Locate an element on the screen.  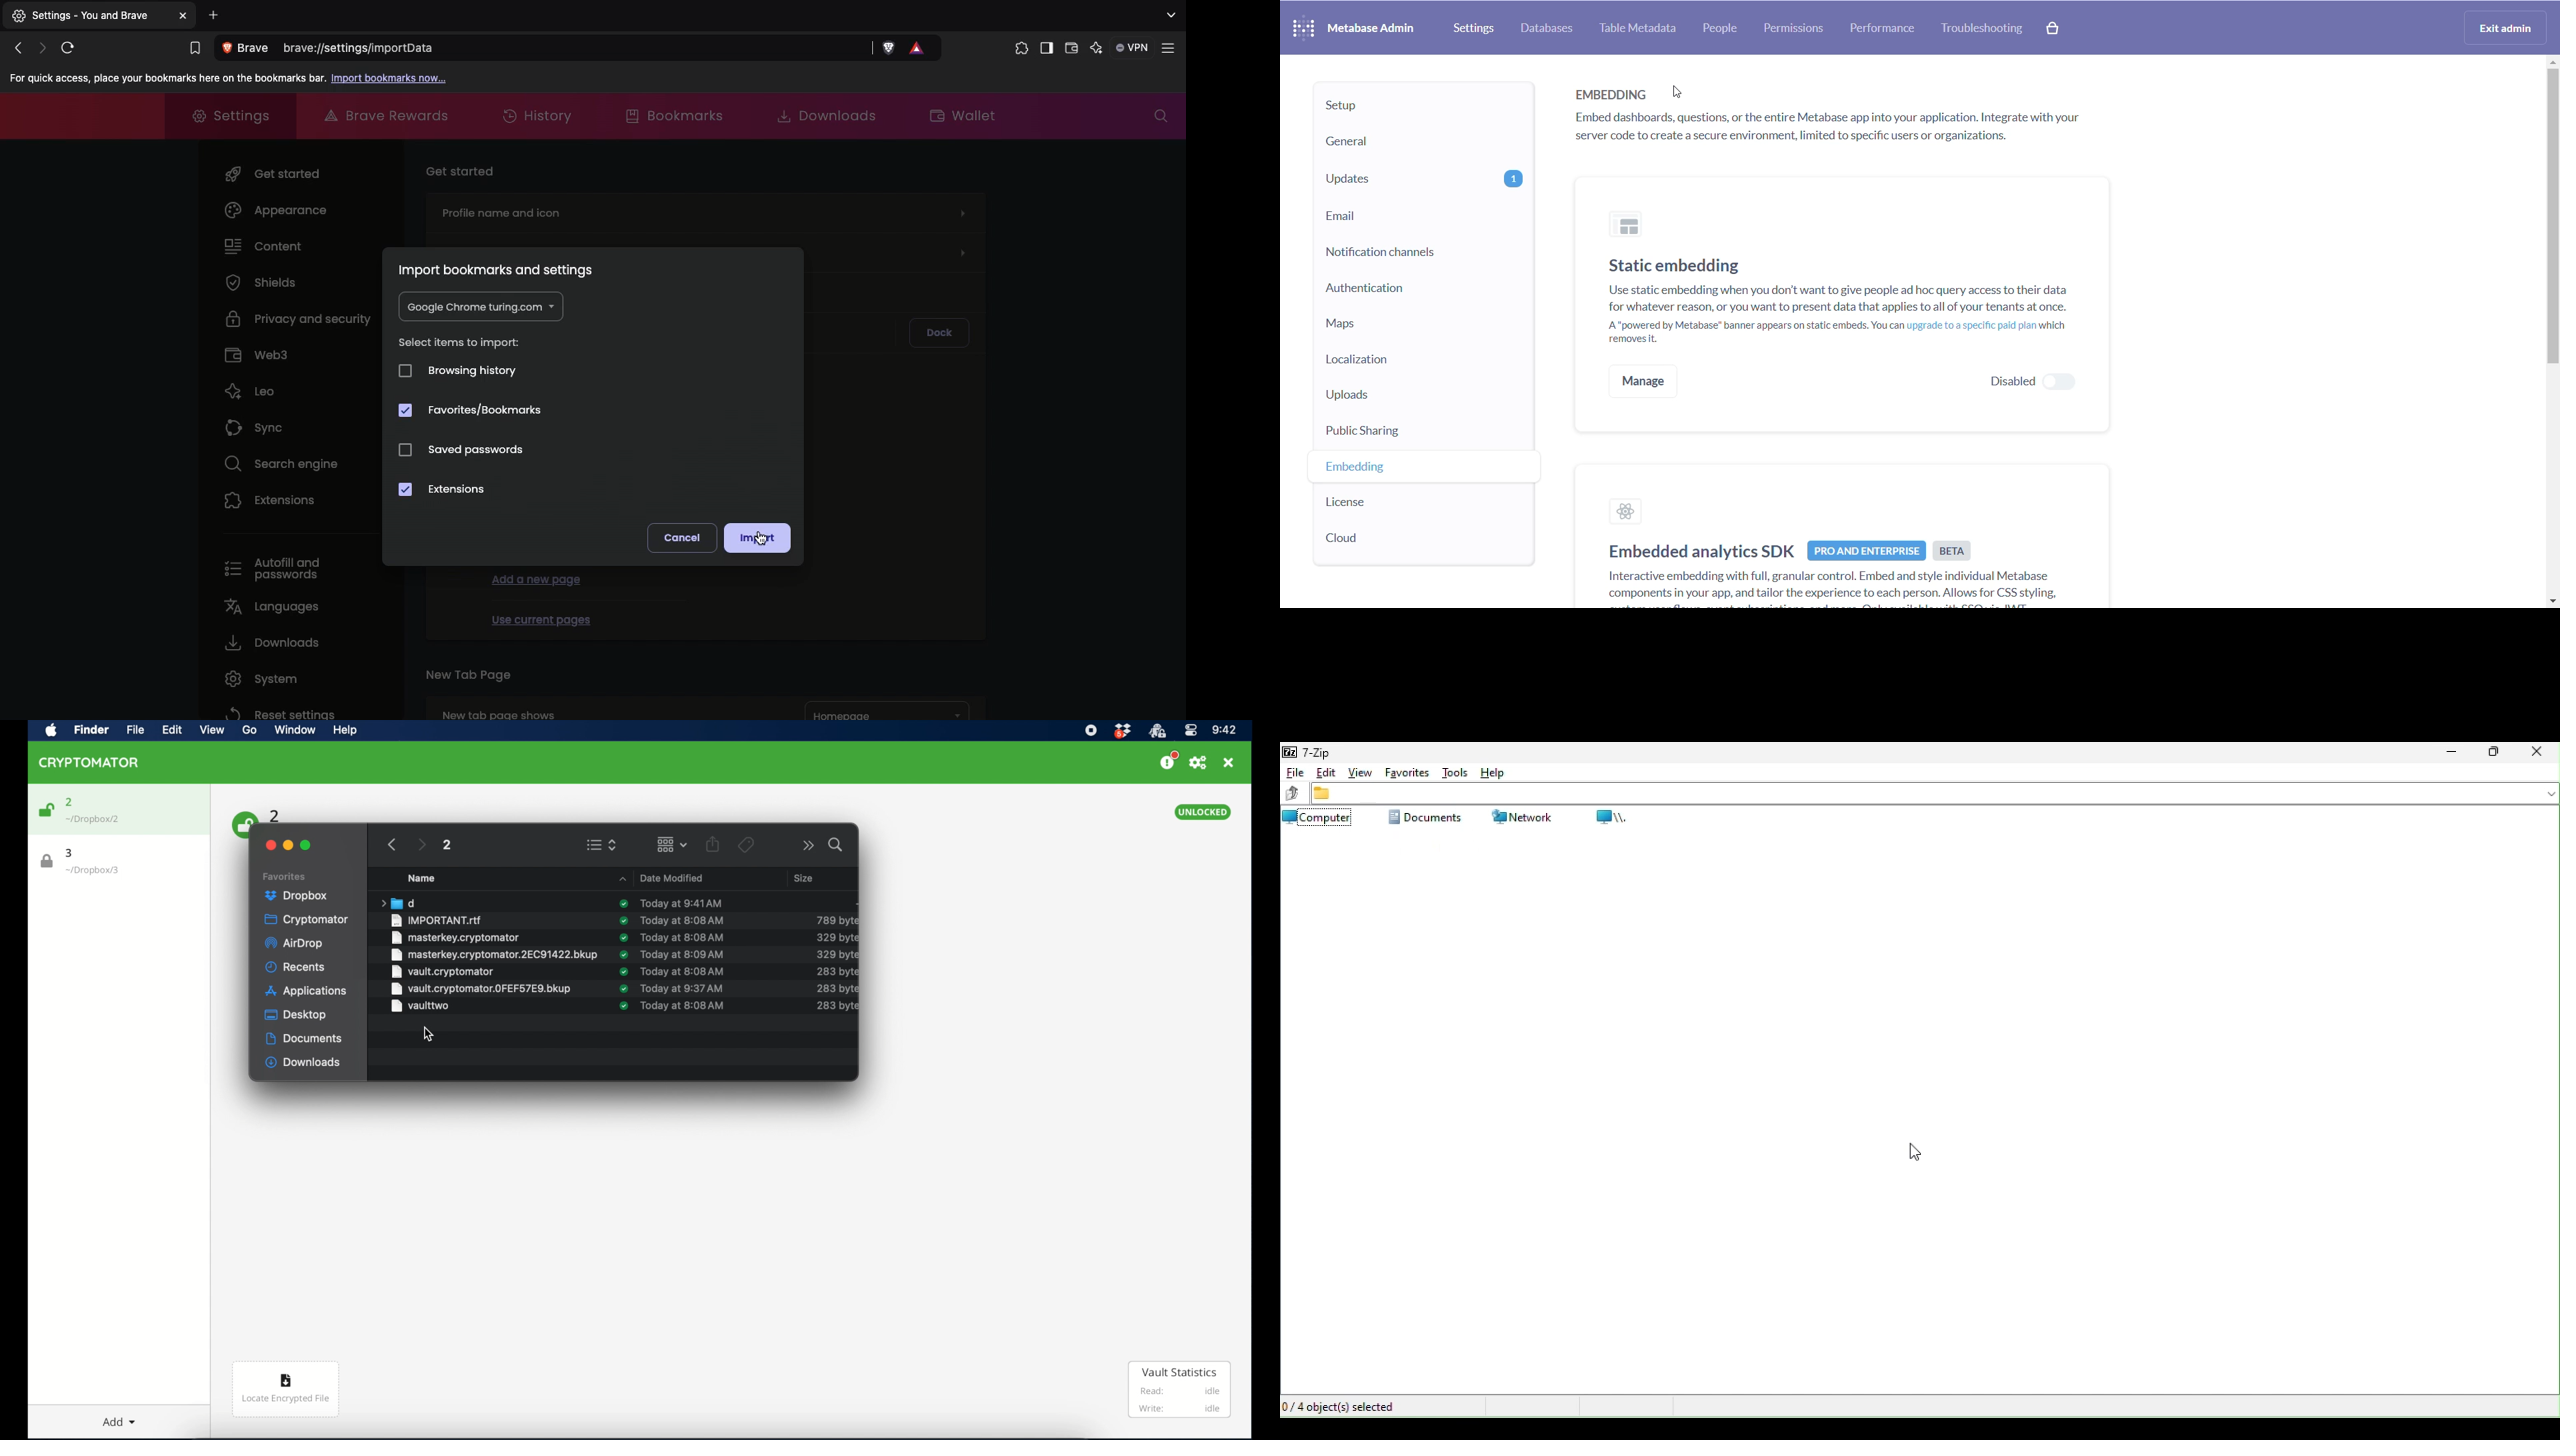
desktop is located at coordinates (297, 1015).